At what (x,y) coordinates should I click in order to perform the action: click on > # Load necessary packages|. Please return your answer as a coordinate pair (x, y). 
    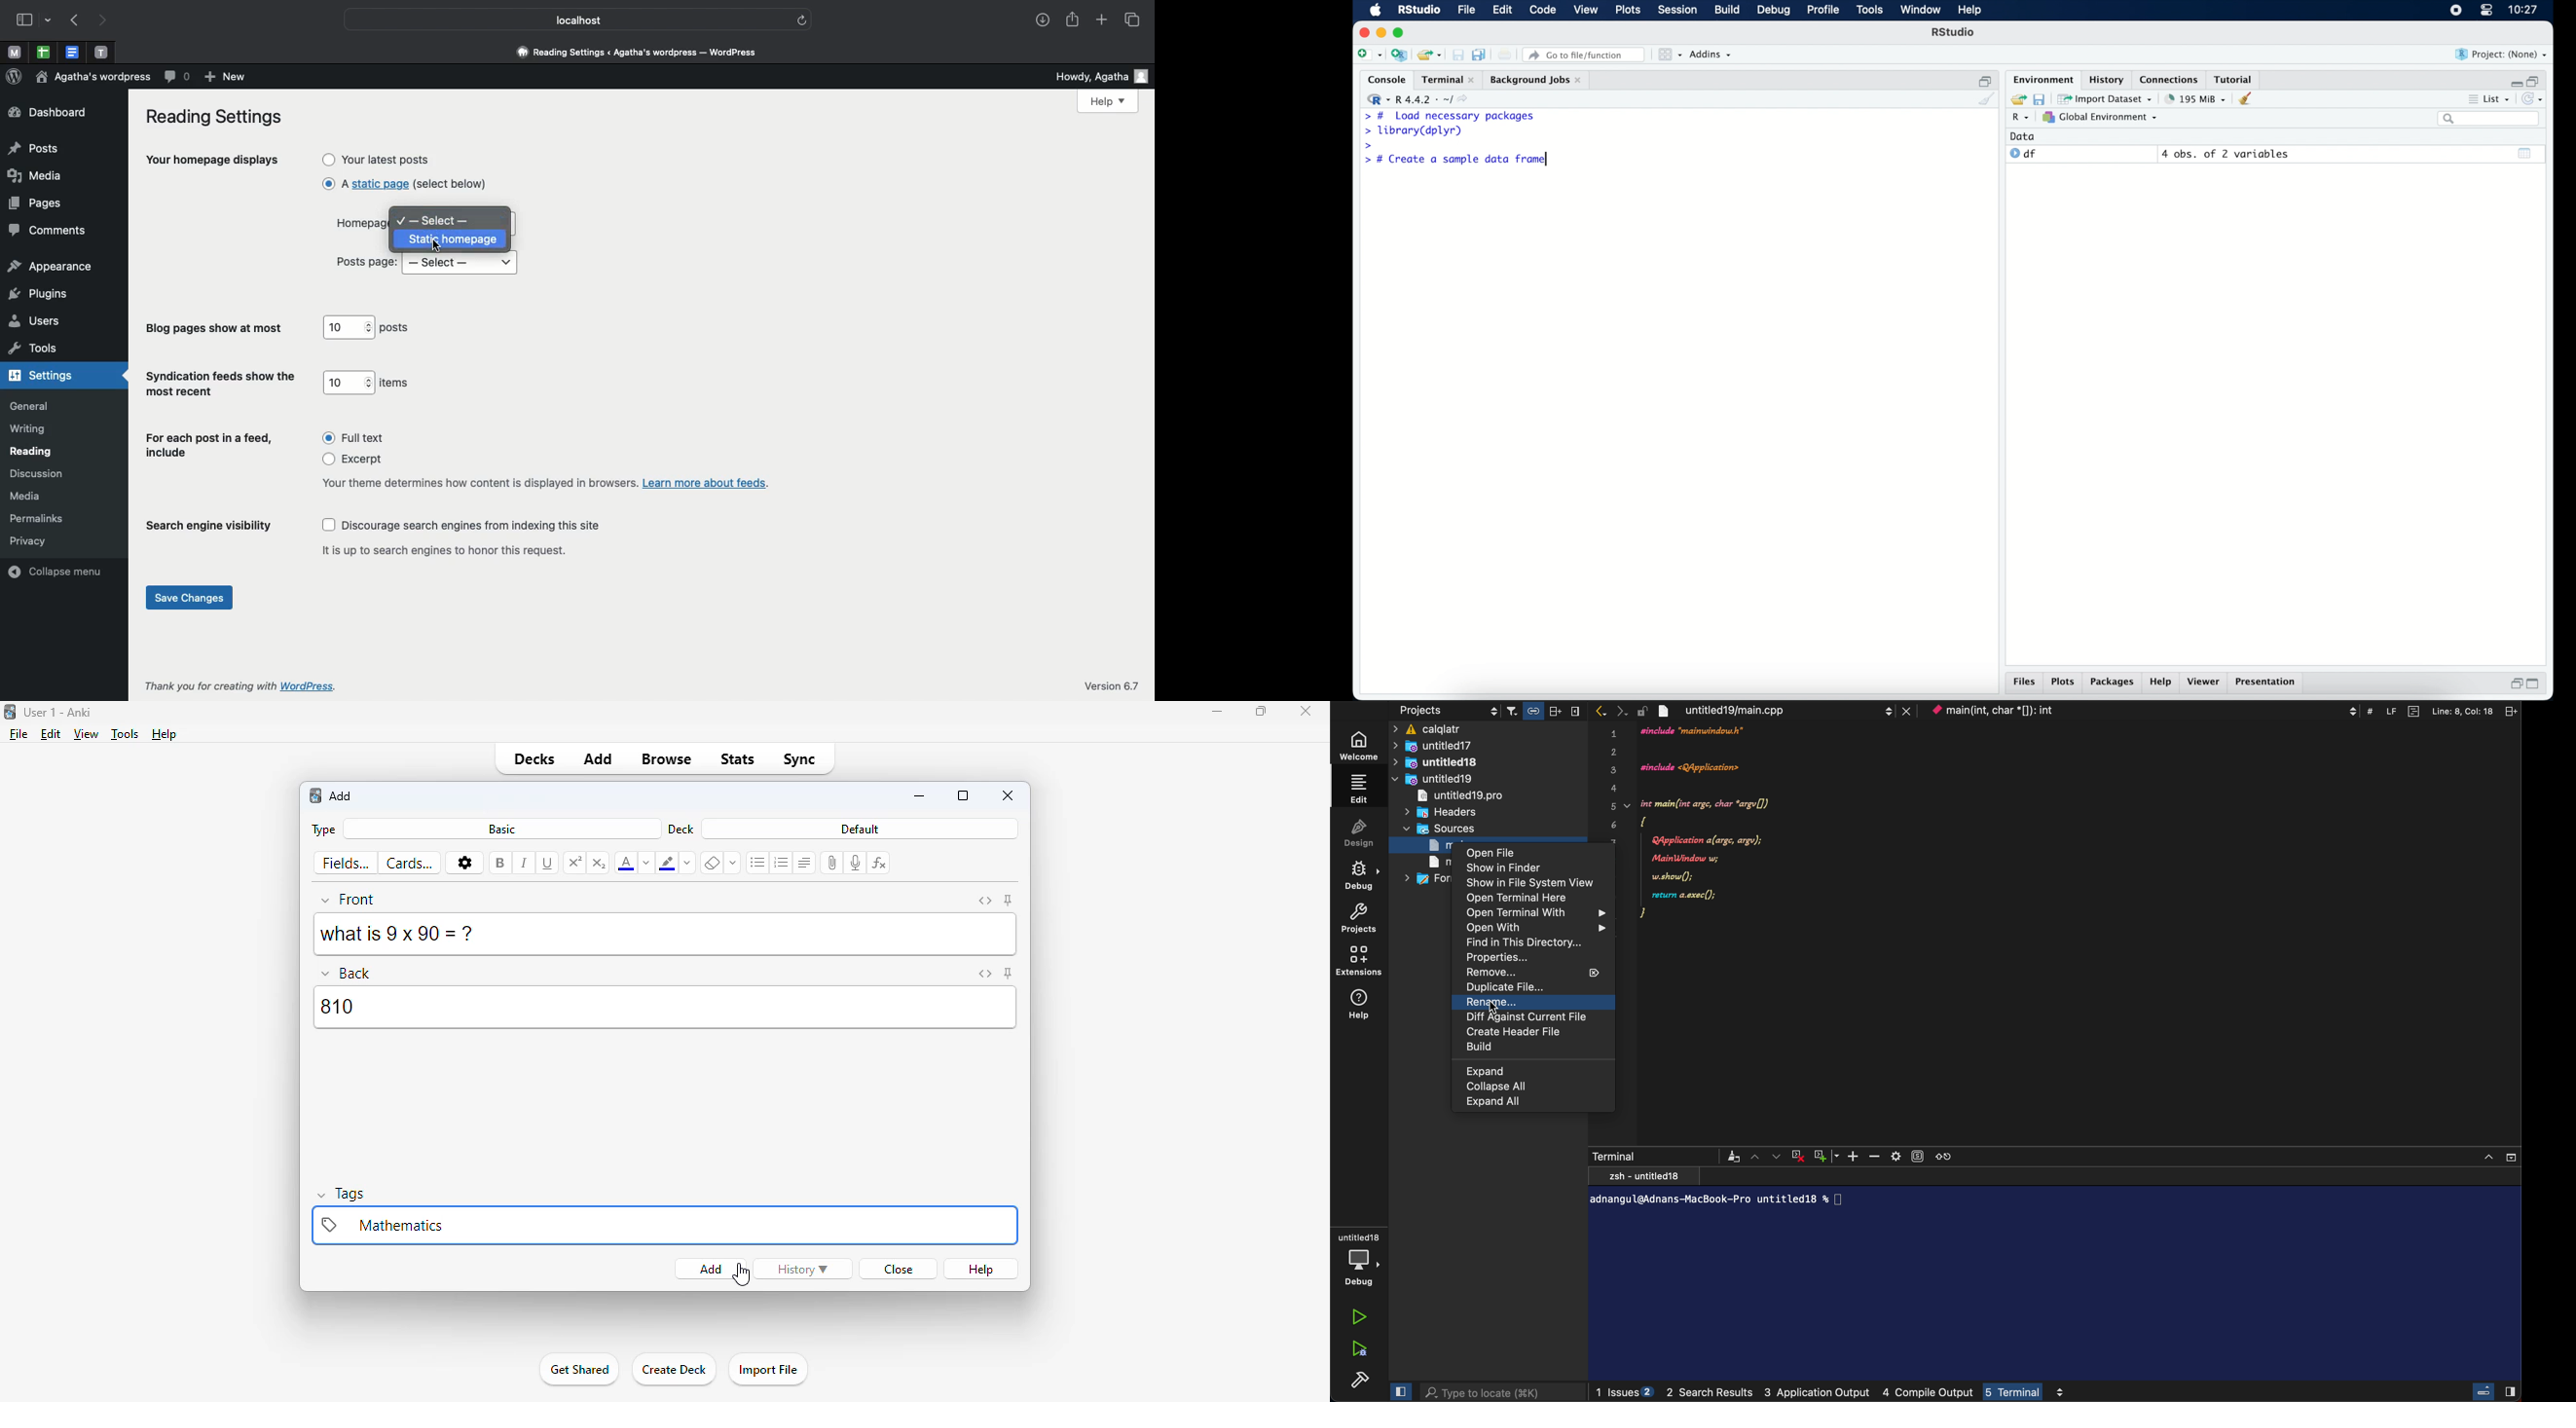
    Looking at the image, I should click on (1449, 116).